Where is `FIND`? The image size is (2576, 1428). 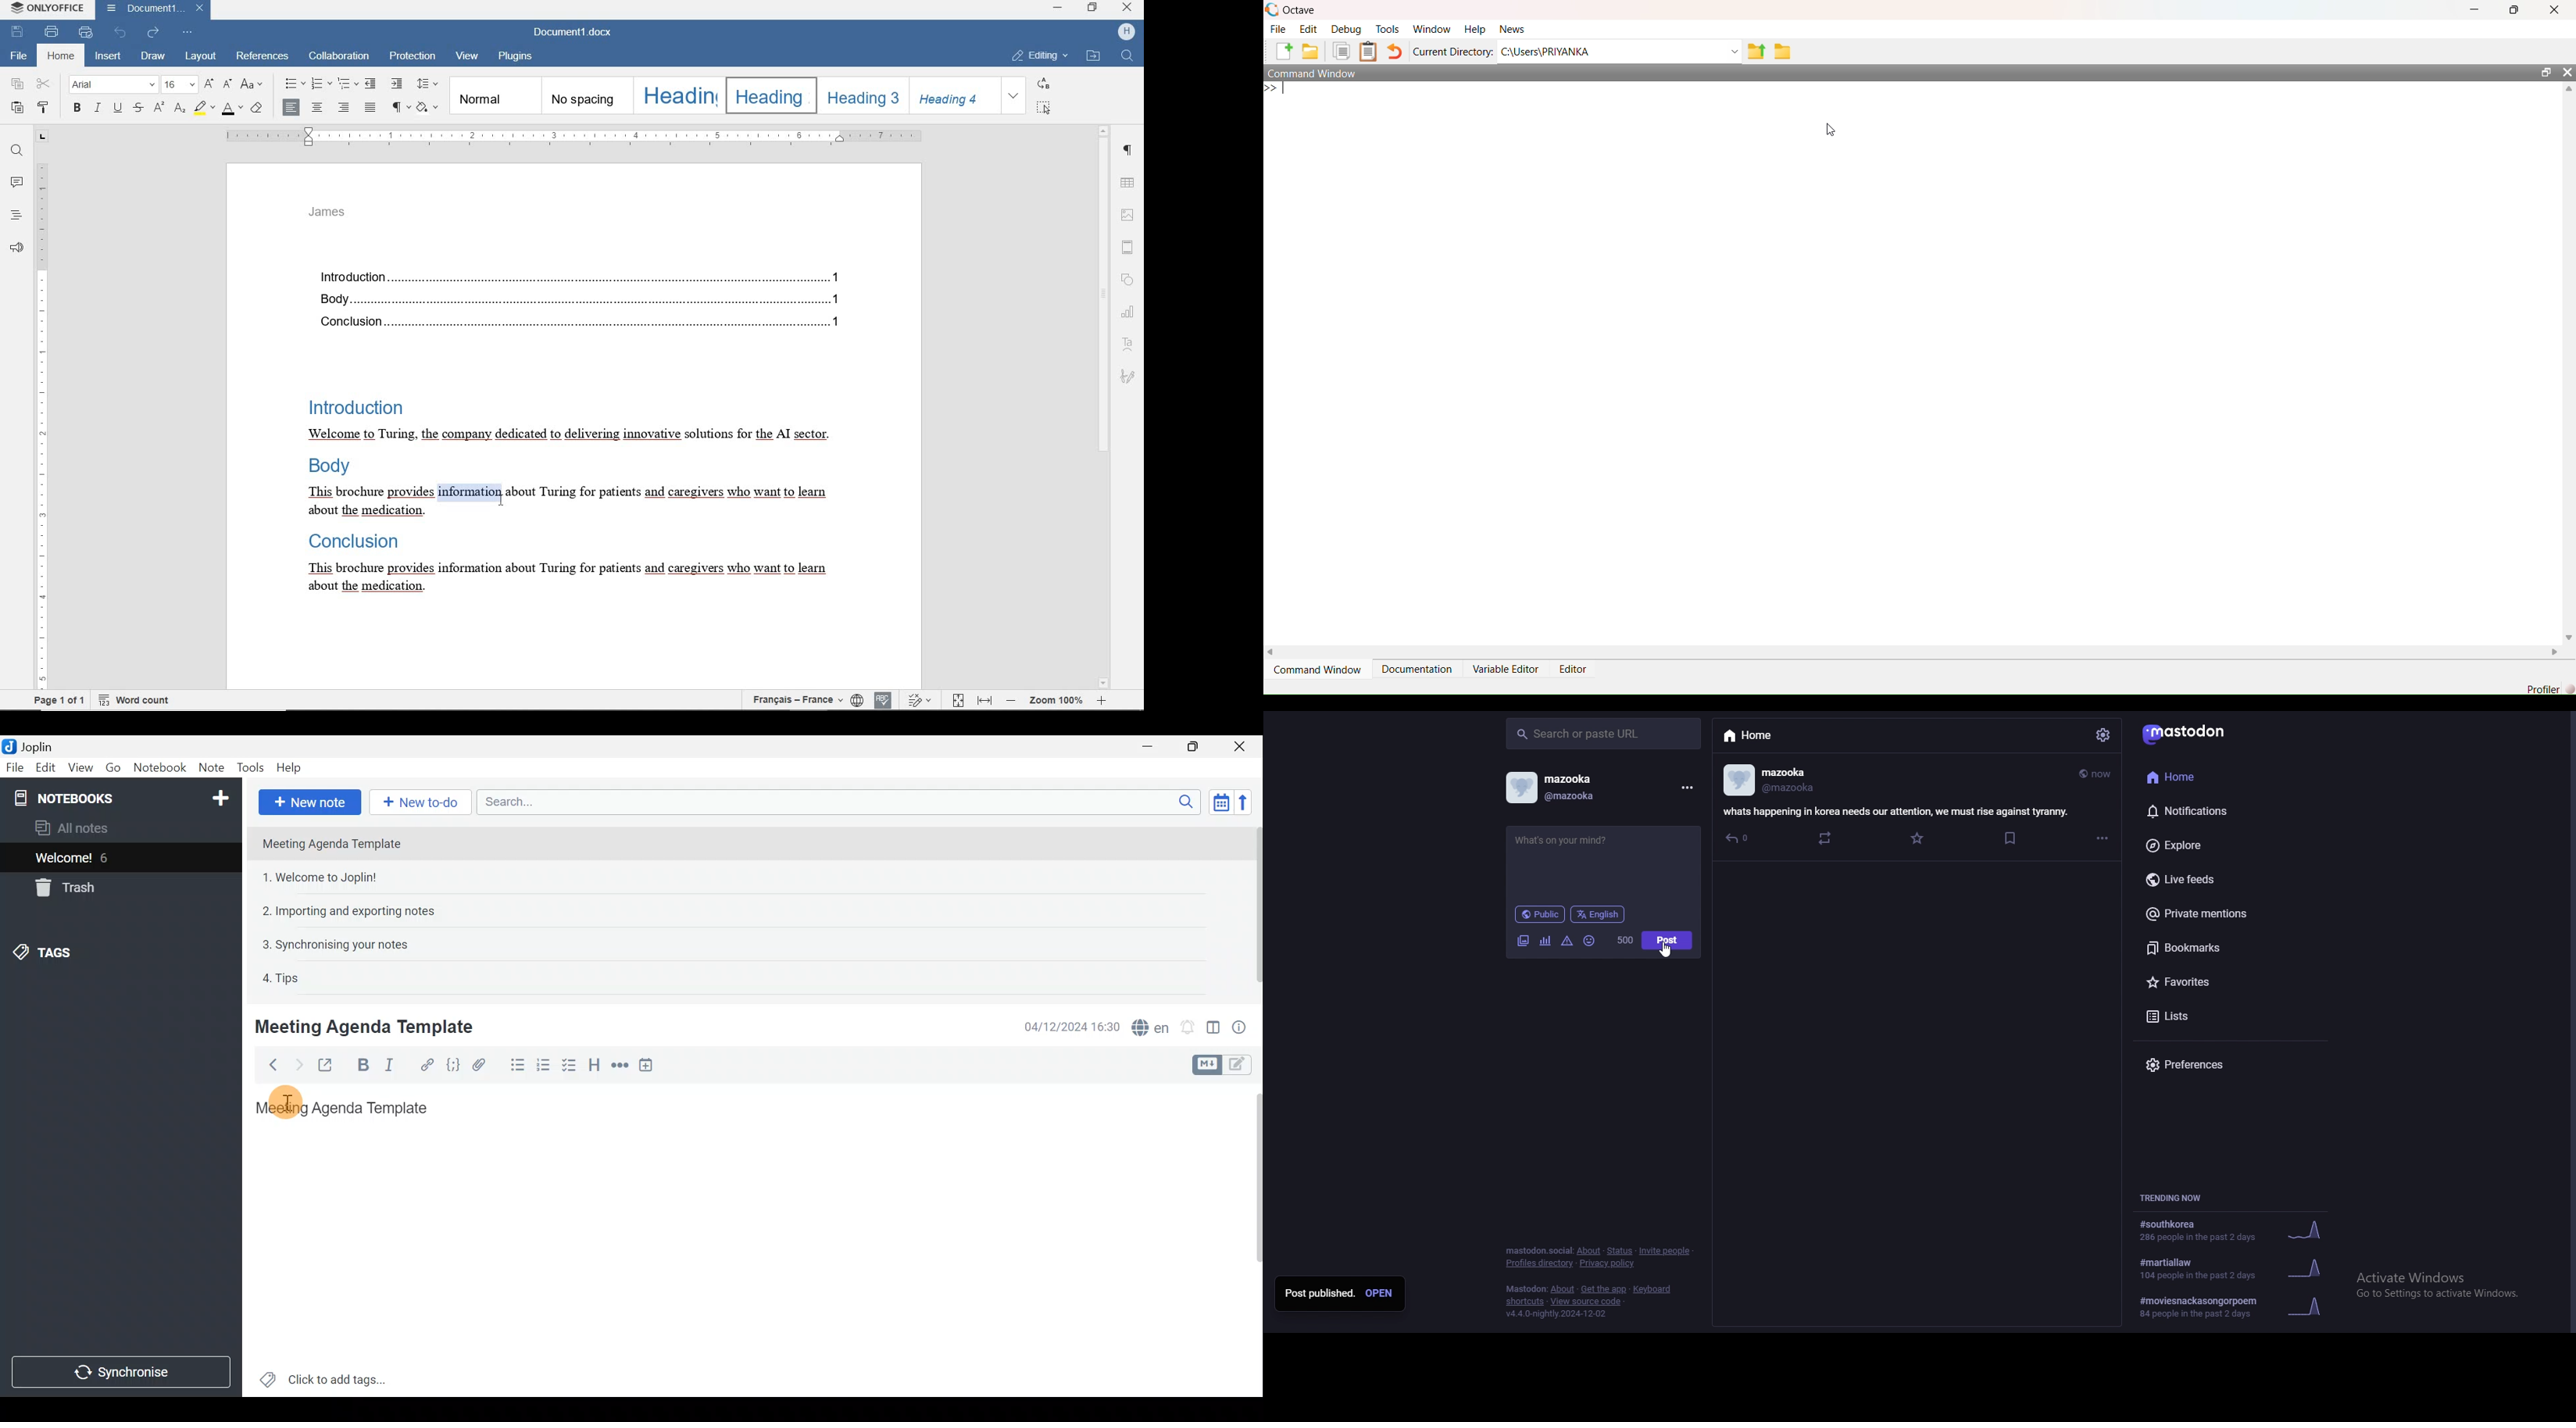
FIND is located at coordinates (1128, 59).